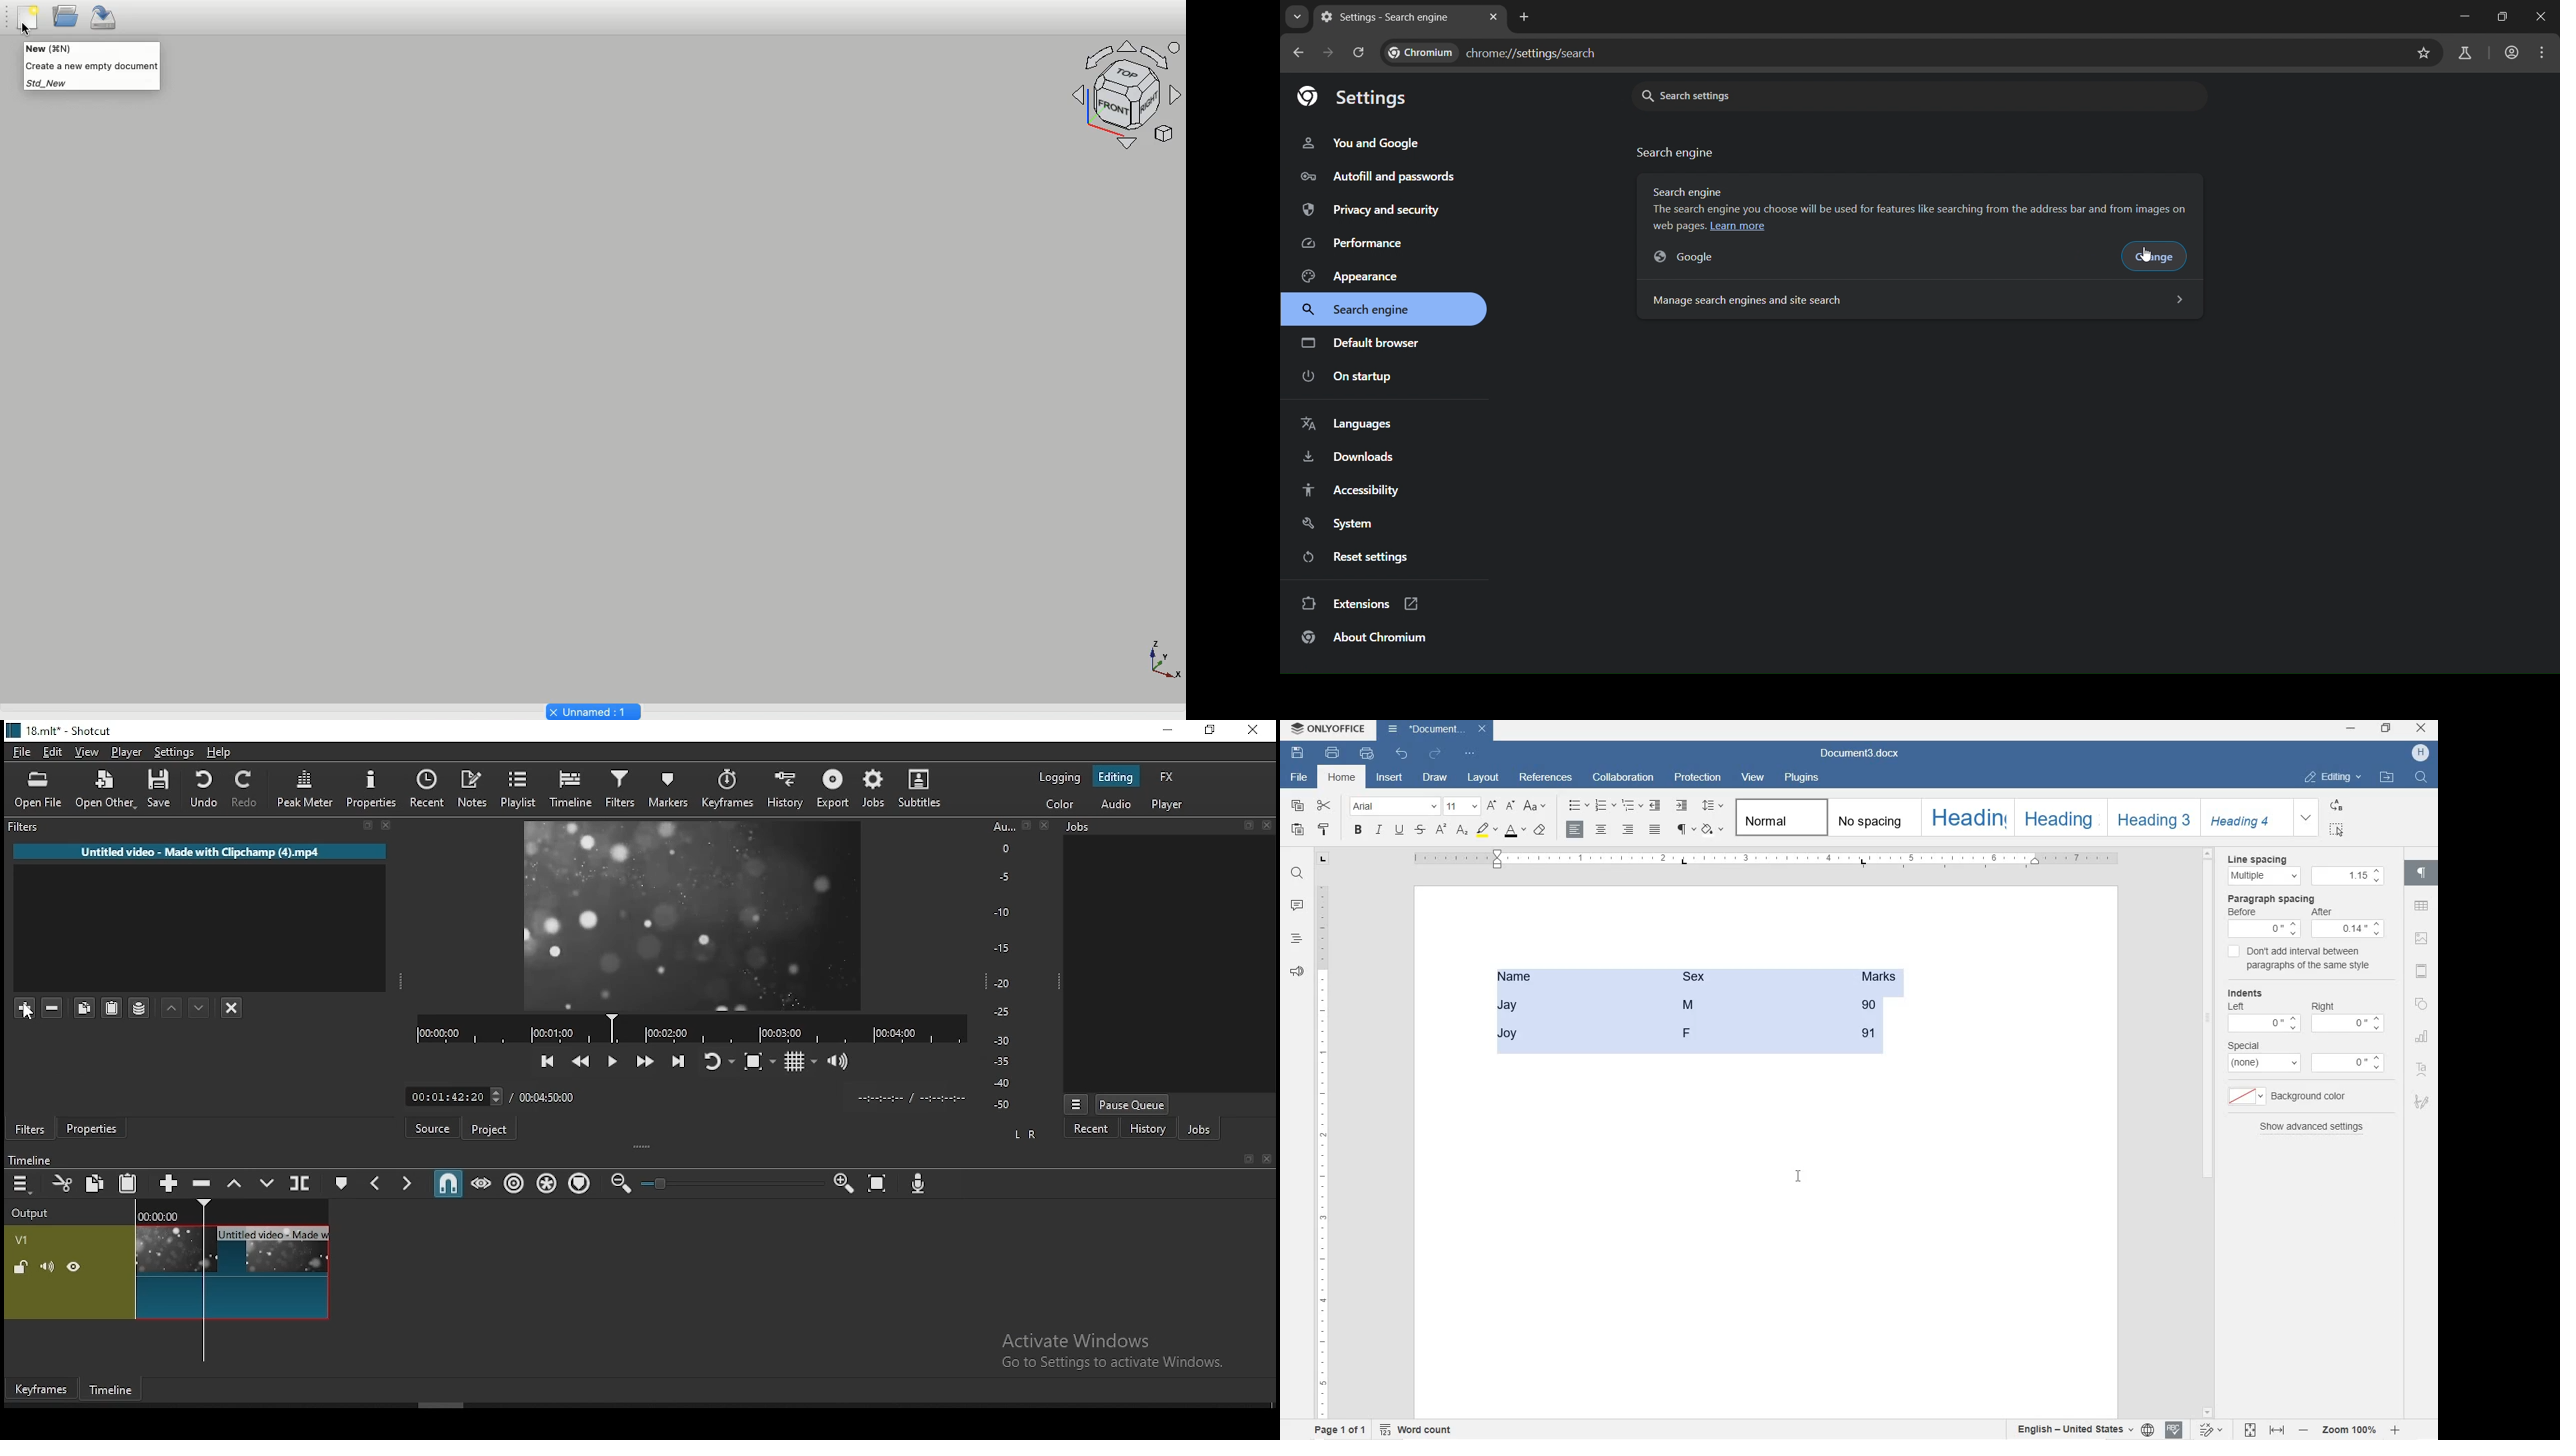  Describe the element at coordinates (2277, 899) in the screenshot. I see `paragraph line spacing` at that location.